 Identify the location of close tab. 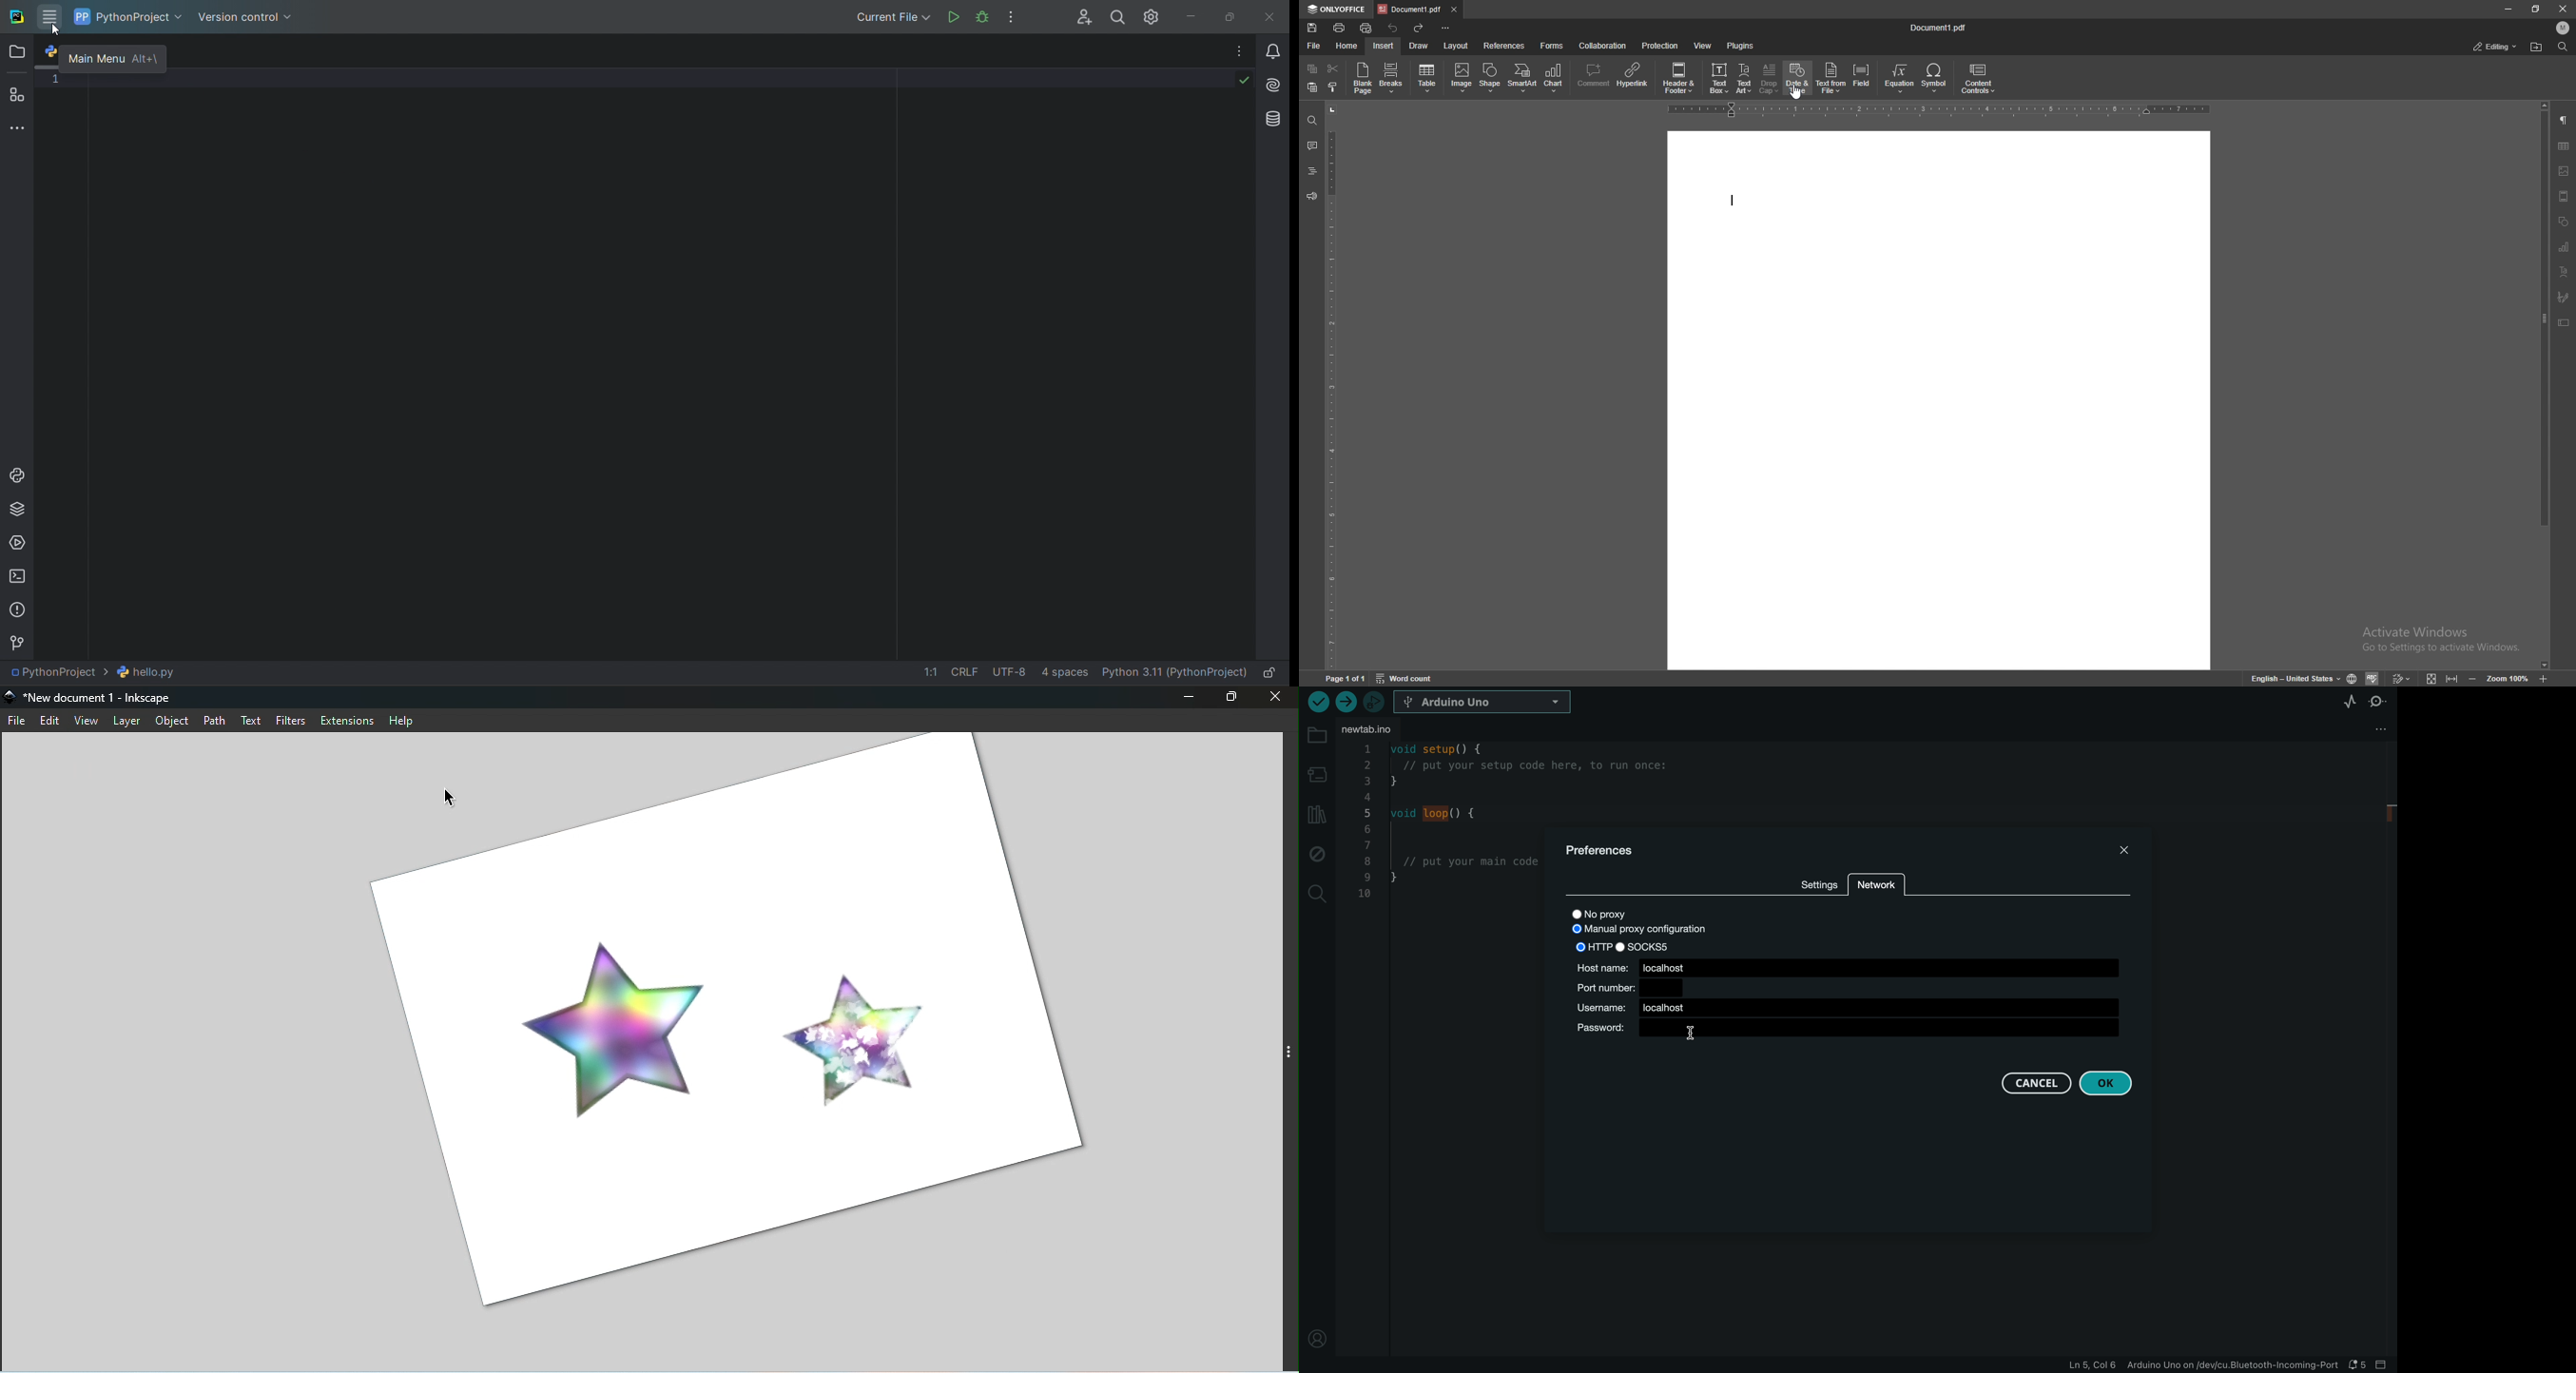
(1453, 9).